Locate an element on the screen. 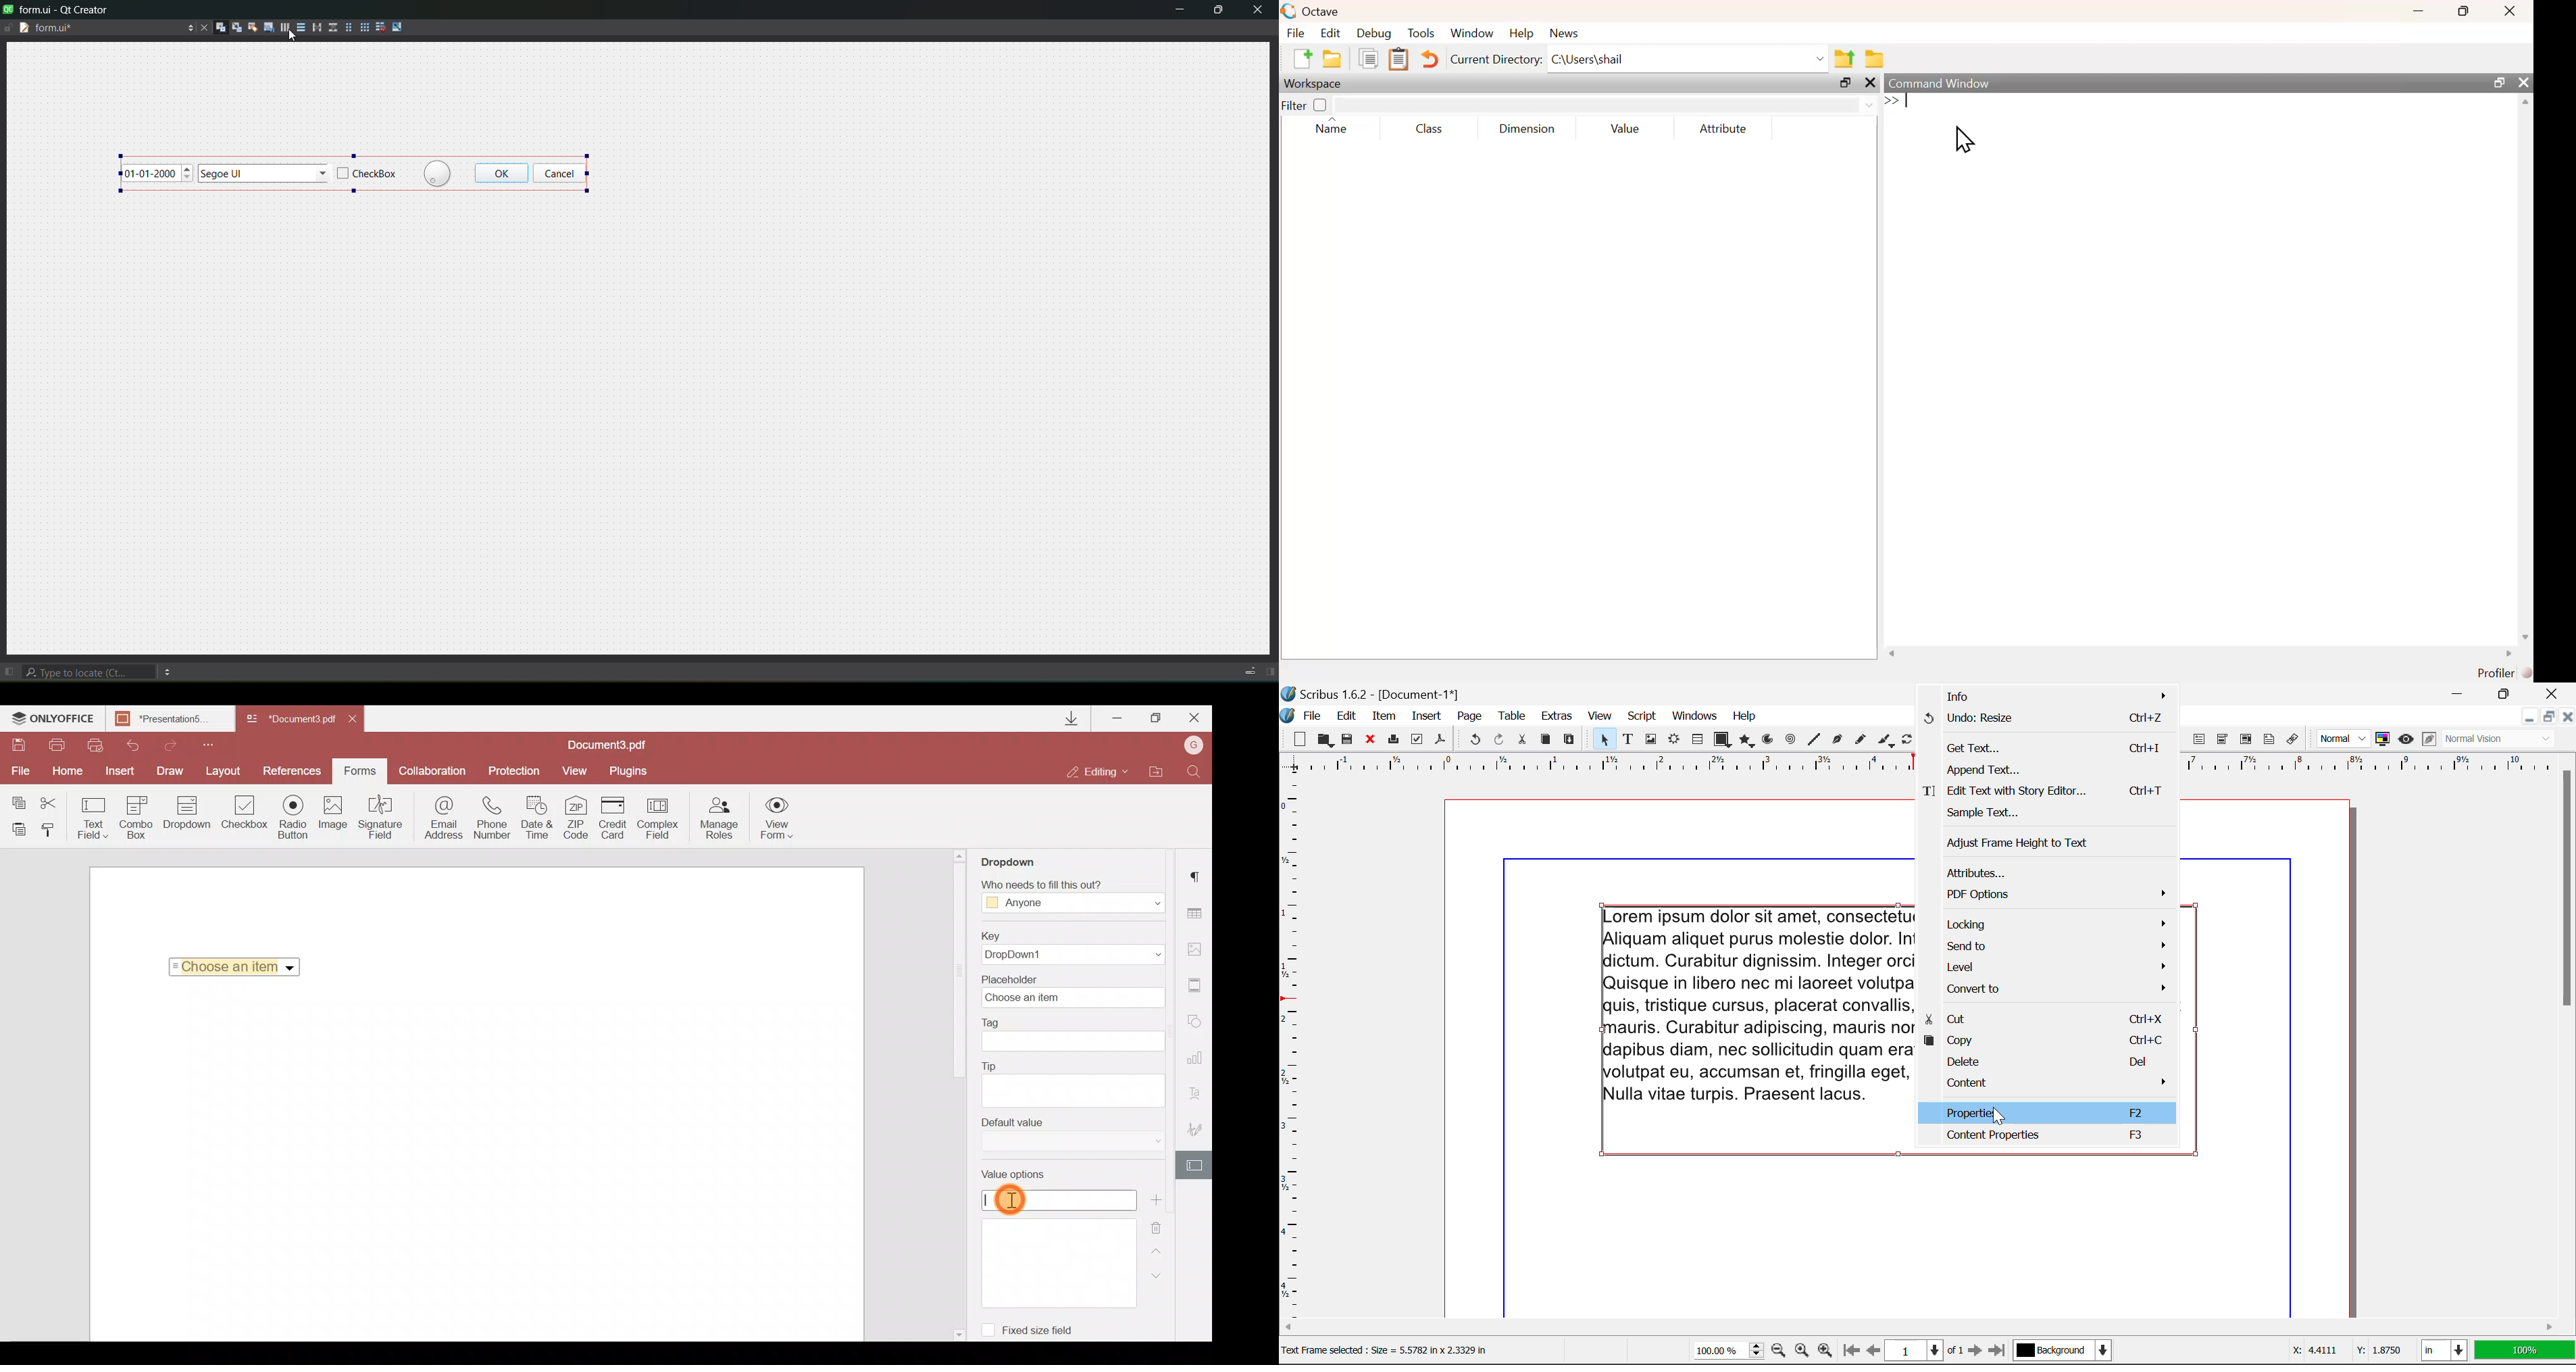  close is located at coordinates (1262, 11).